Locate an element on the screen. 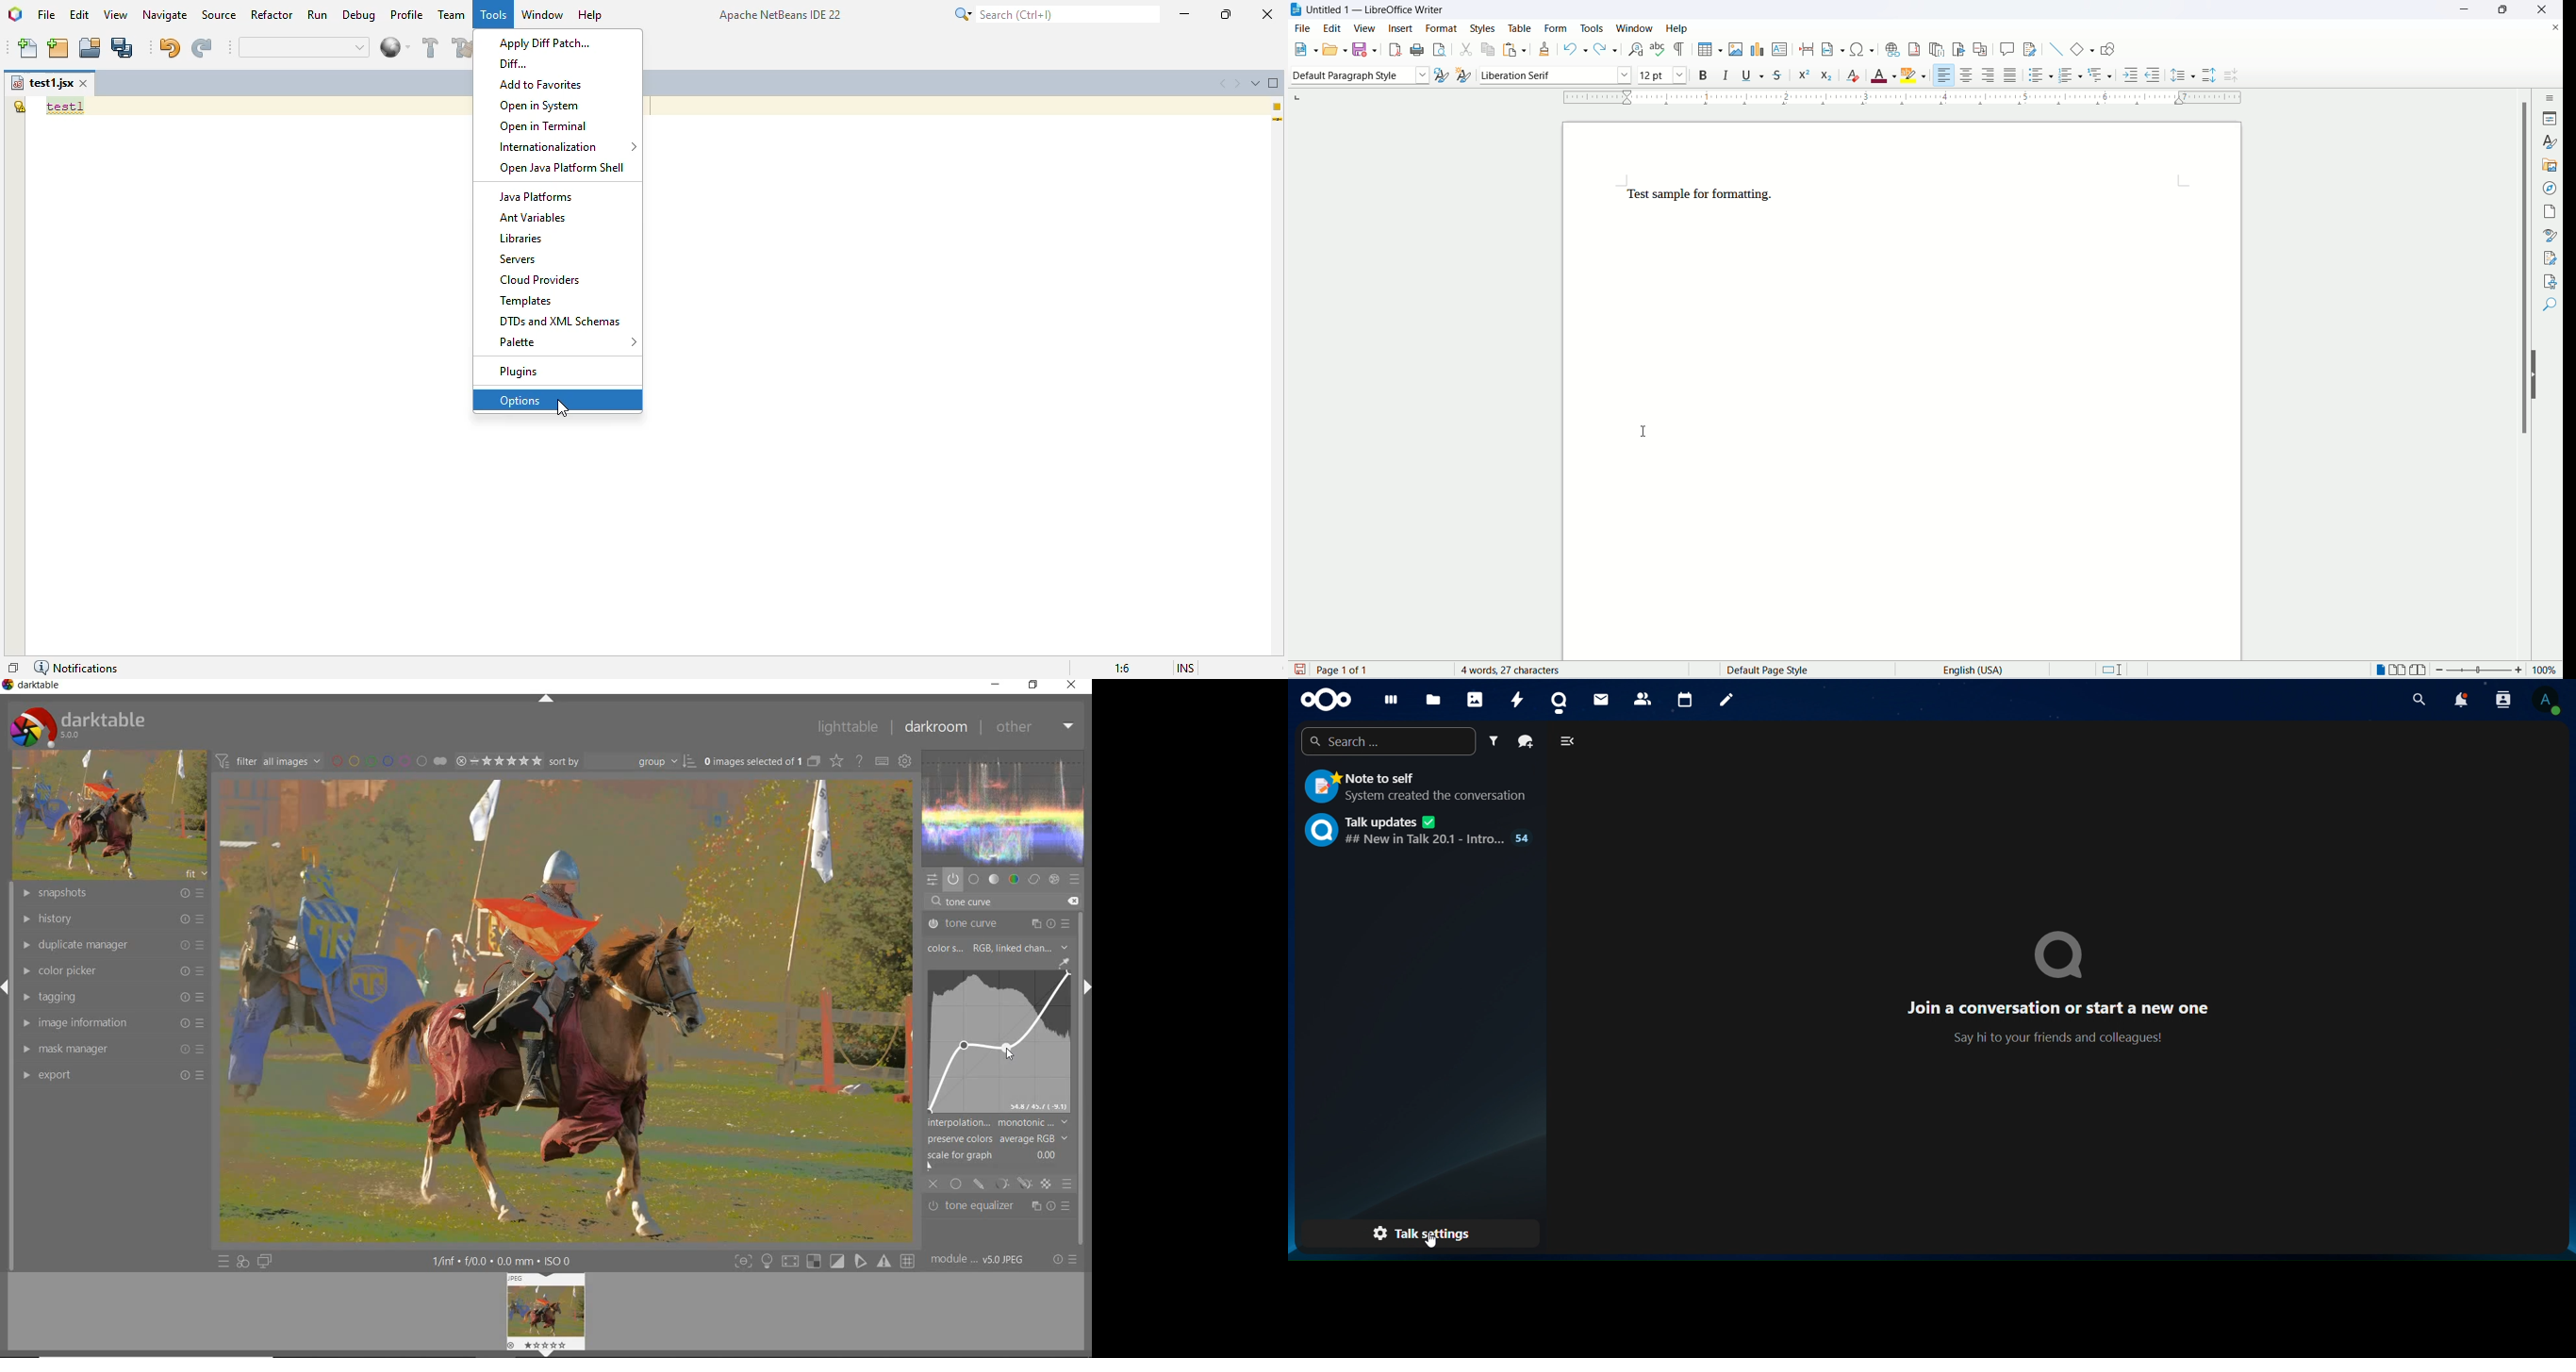 The width and height of the screenshot is (2576, 1372). align center is located at coordinates (1968, 75).